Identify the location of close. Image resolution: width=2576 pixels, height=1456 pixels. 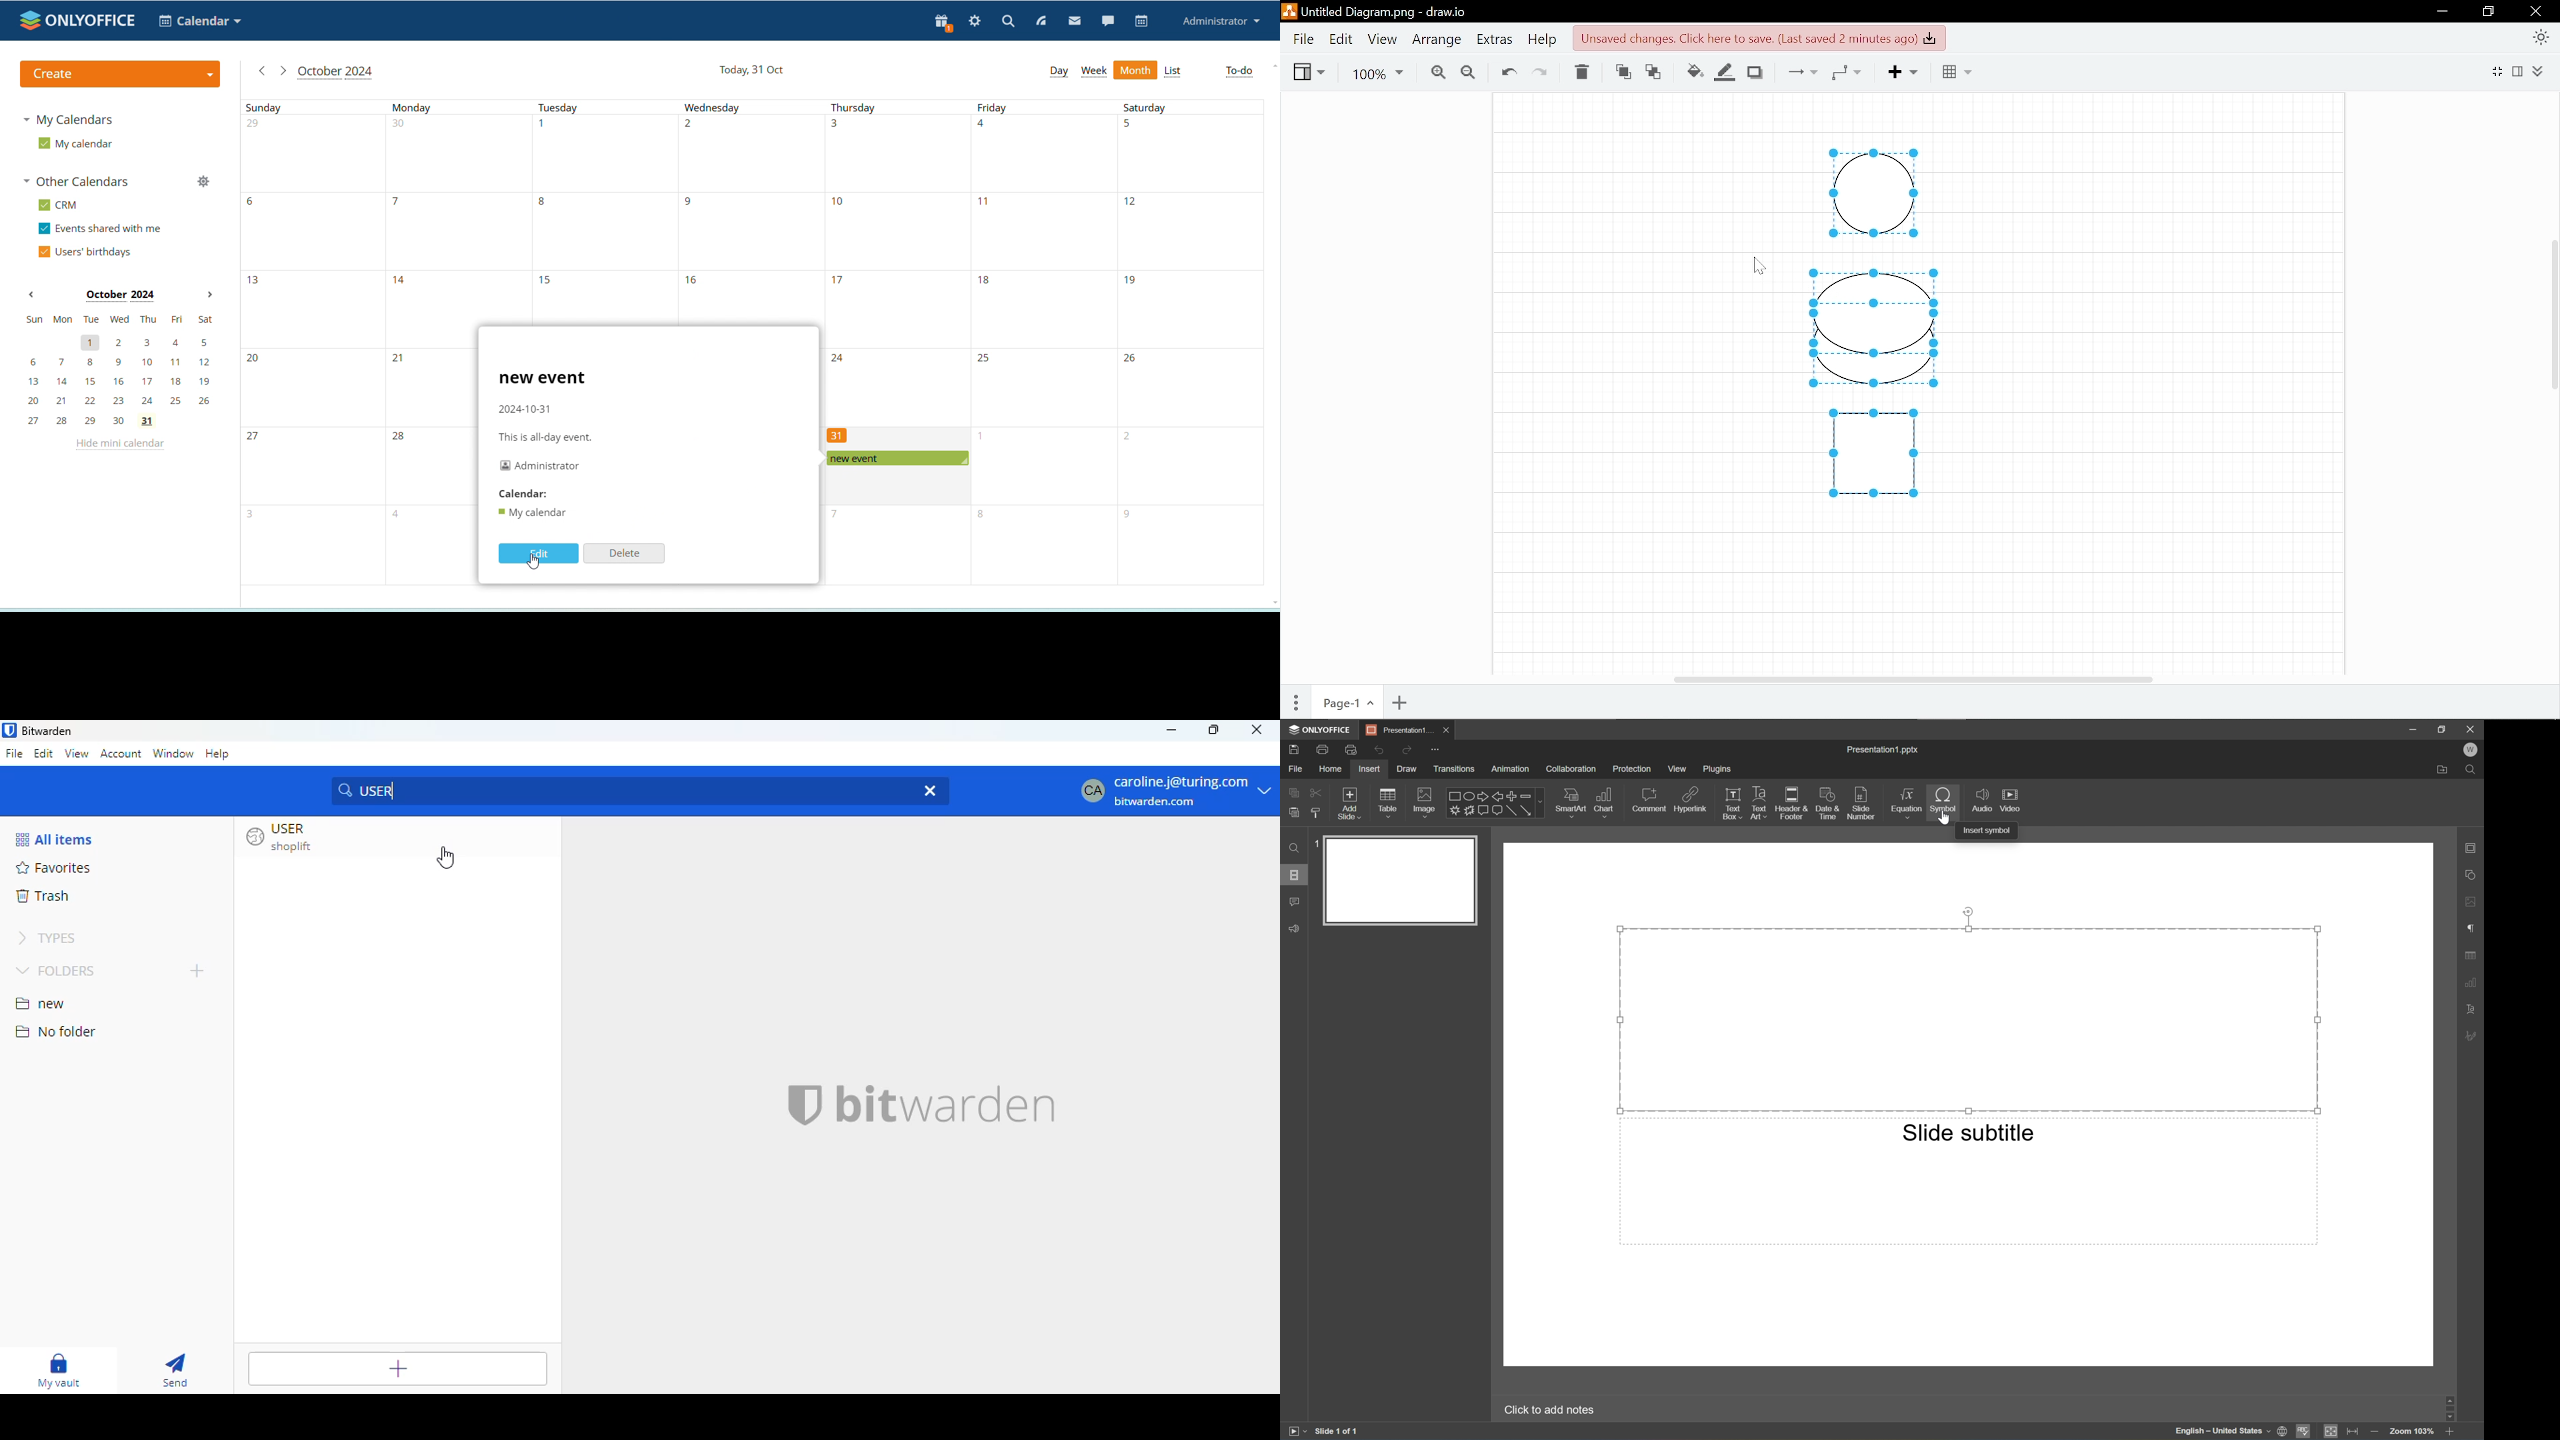
(927, 788).